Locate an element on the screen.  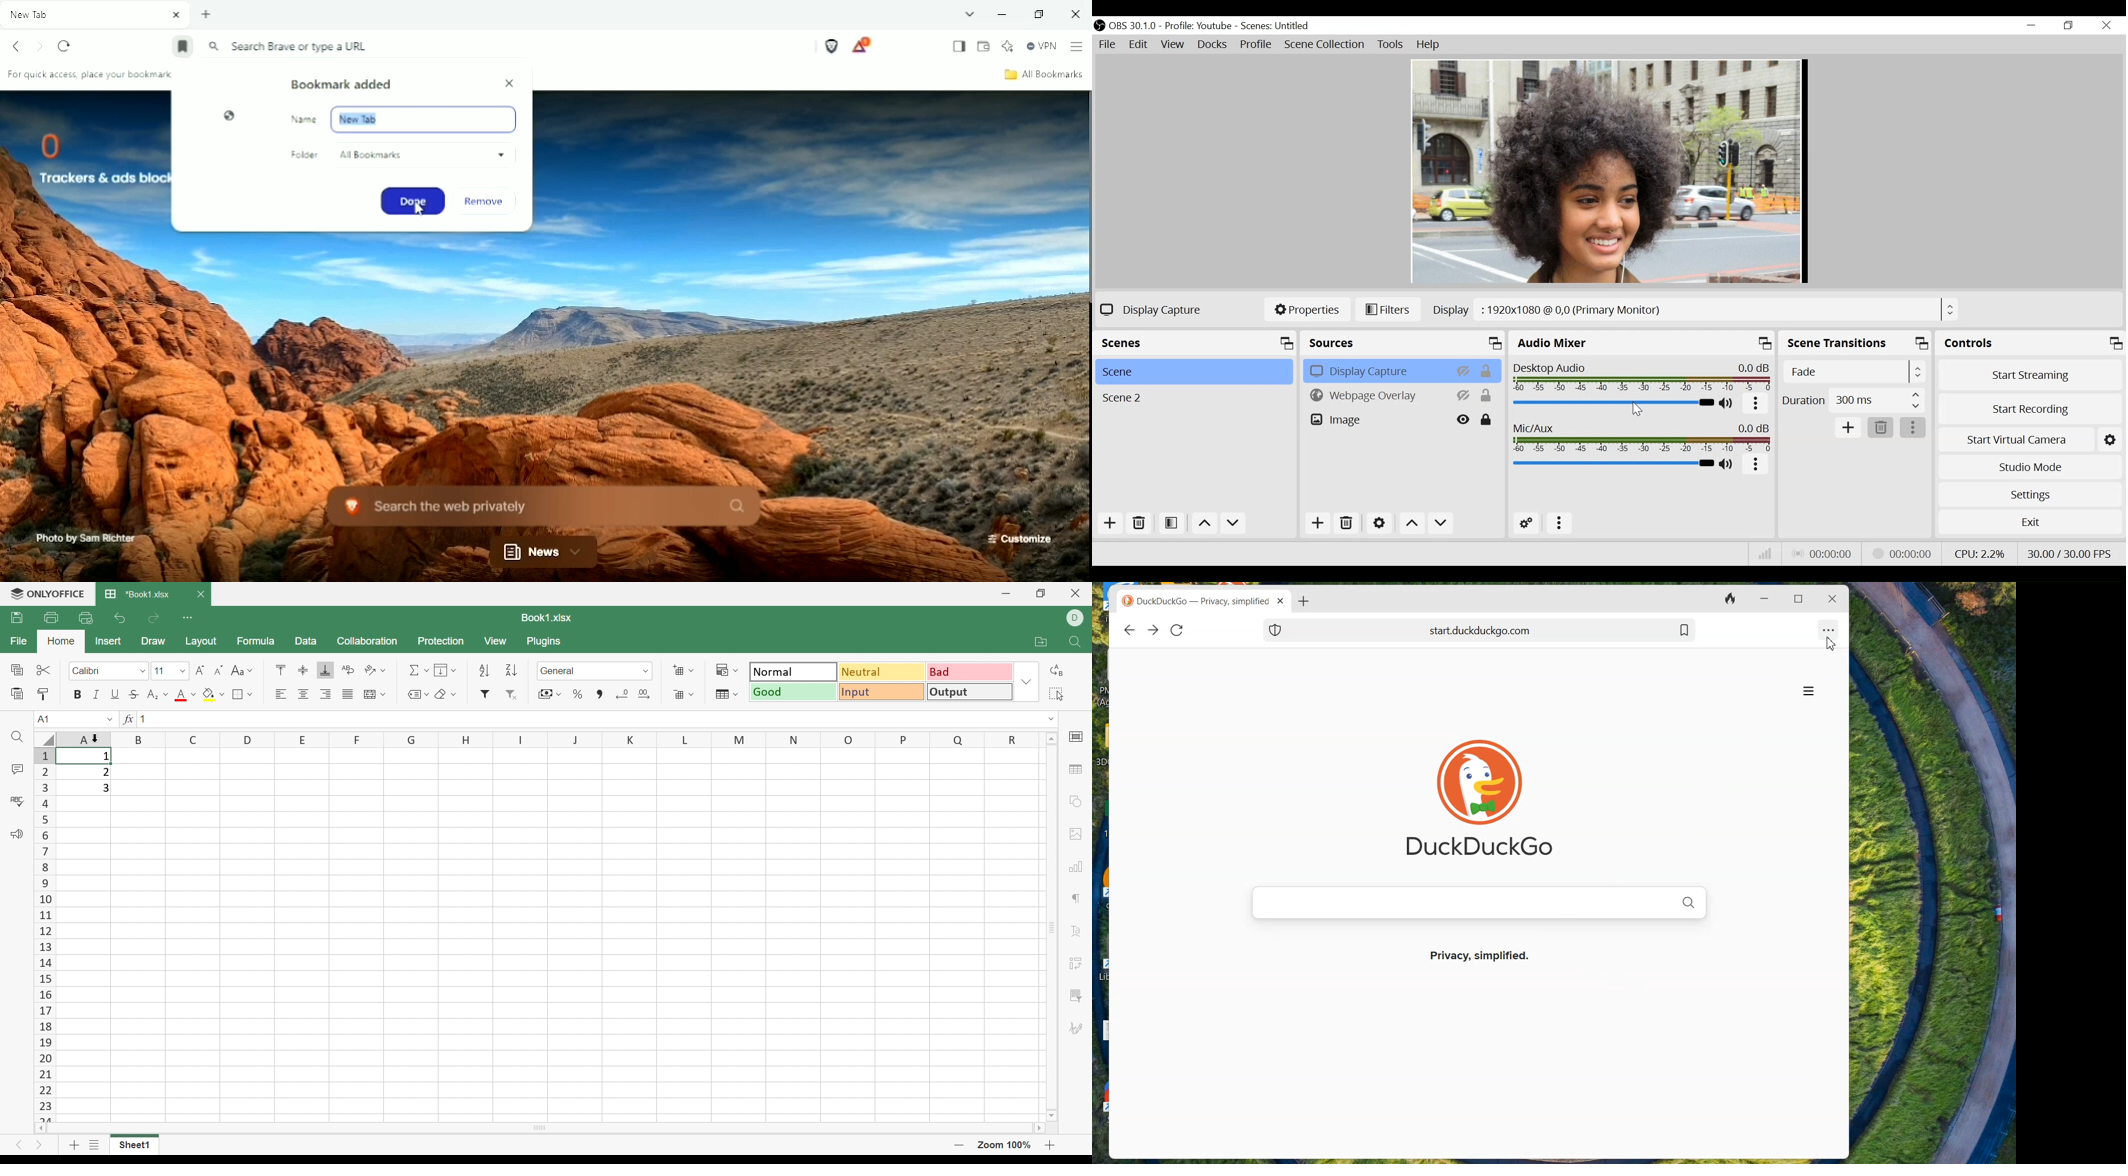
hide/display is located at coordinates (1465, 370).